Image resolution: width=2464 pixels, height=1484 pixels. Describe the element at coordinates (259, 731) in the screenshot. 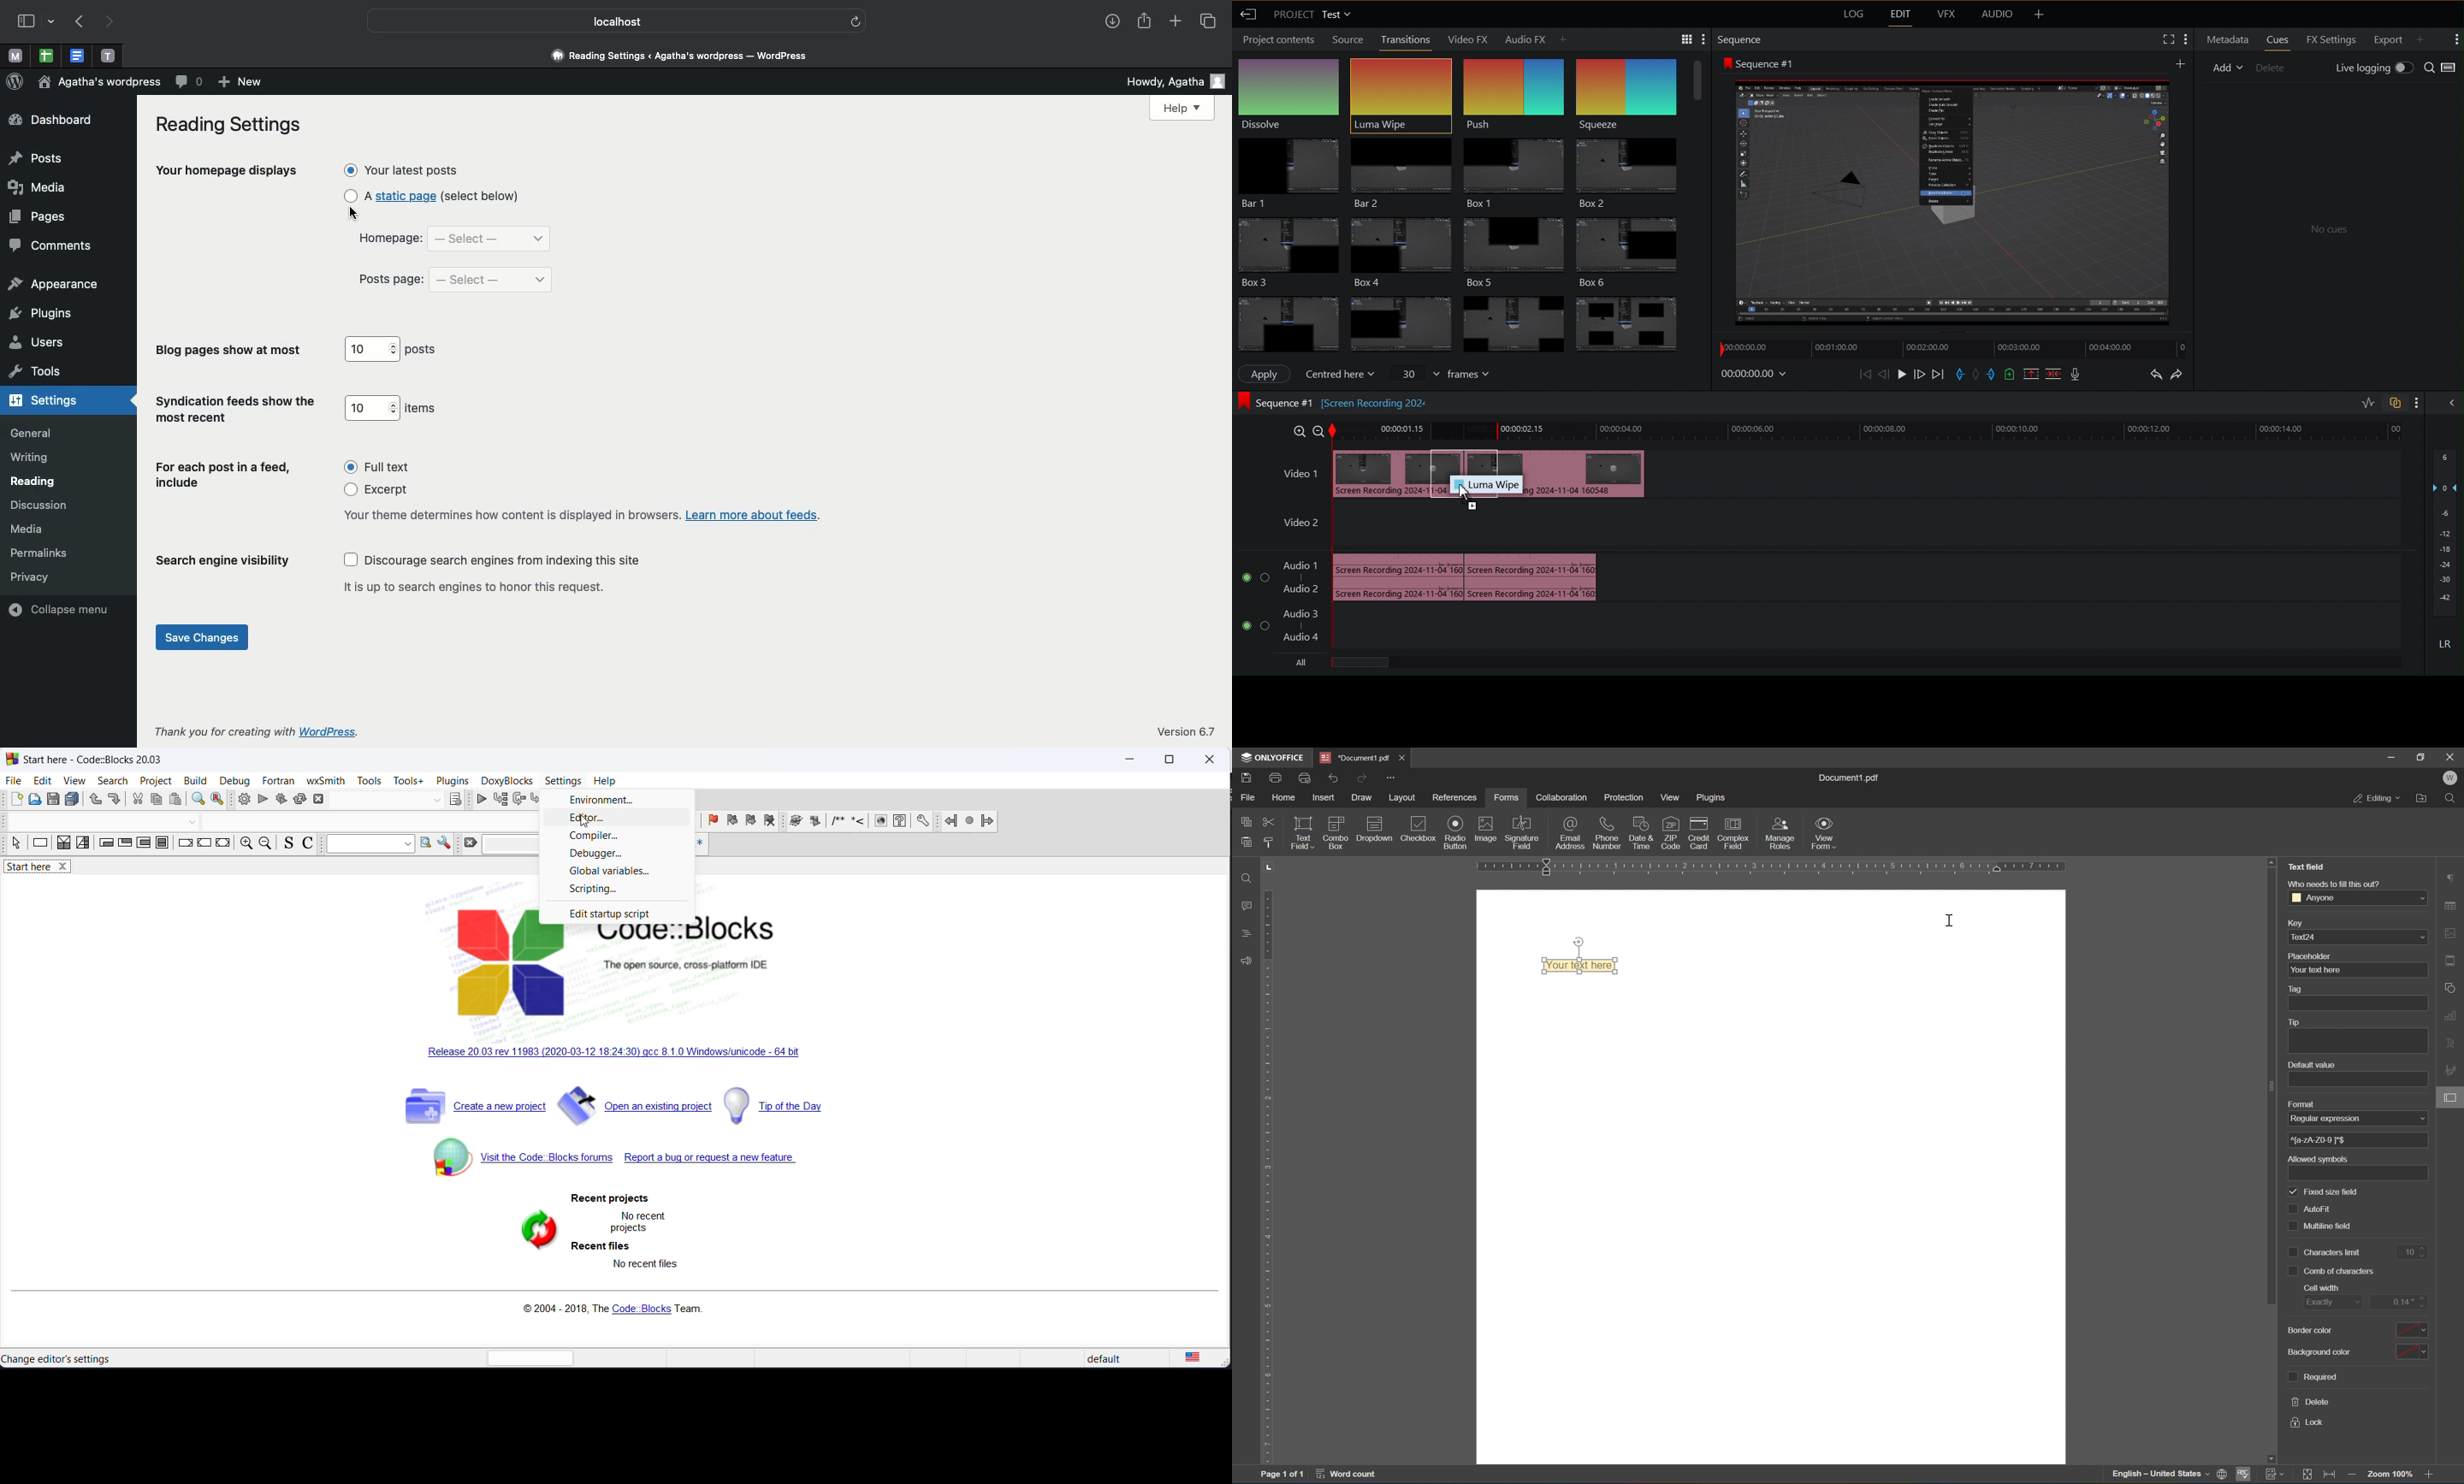

I see `Thank you for creating with Wordpress` at that location.